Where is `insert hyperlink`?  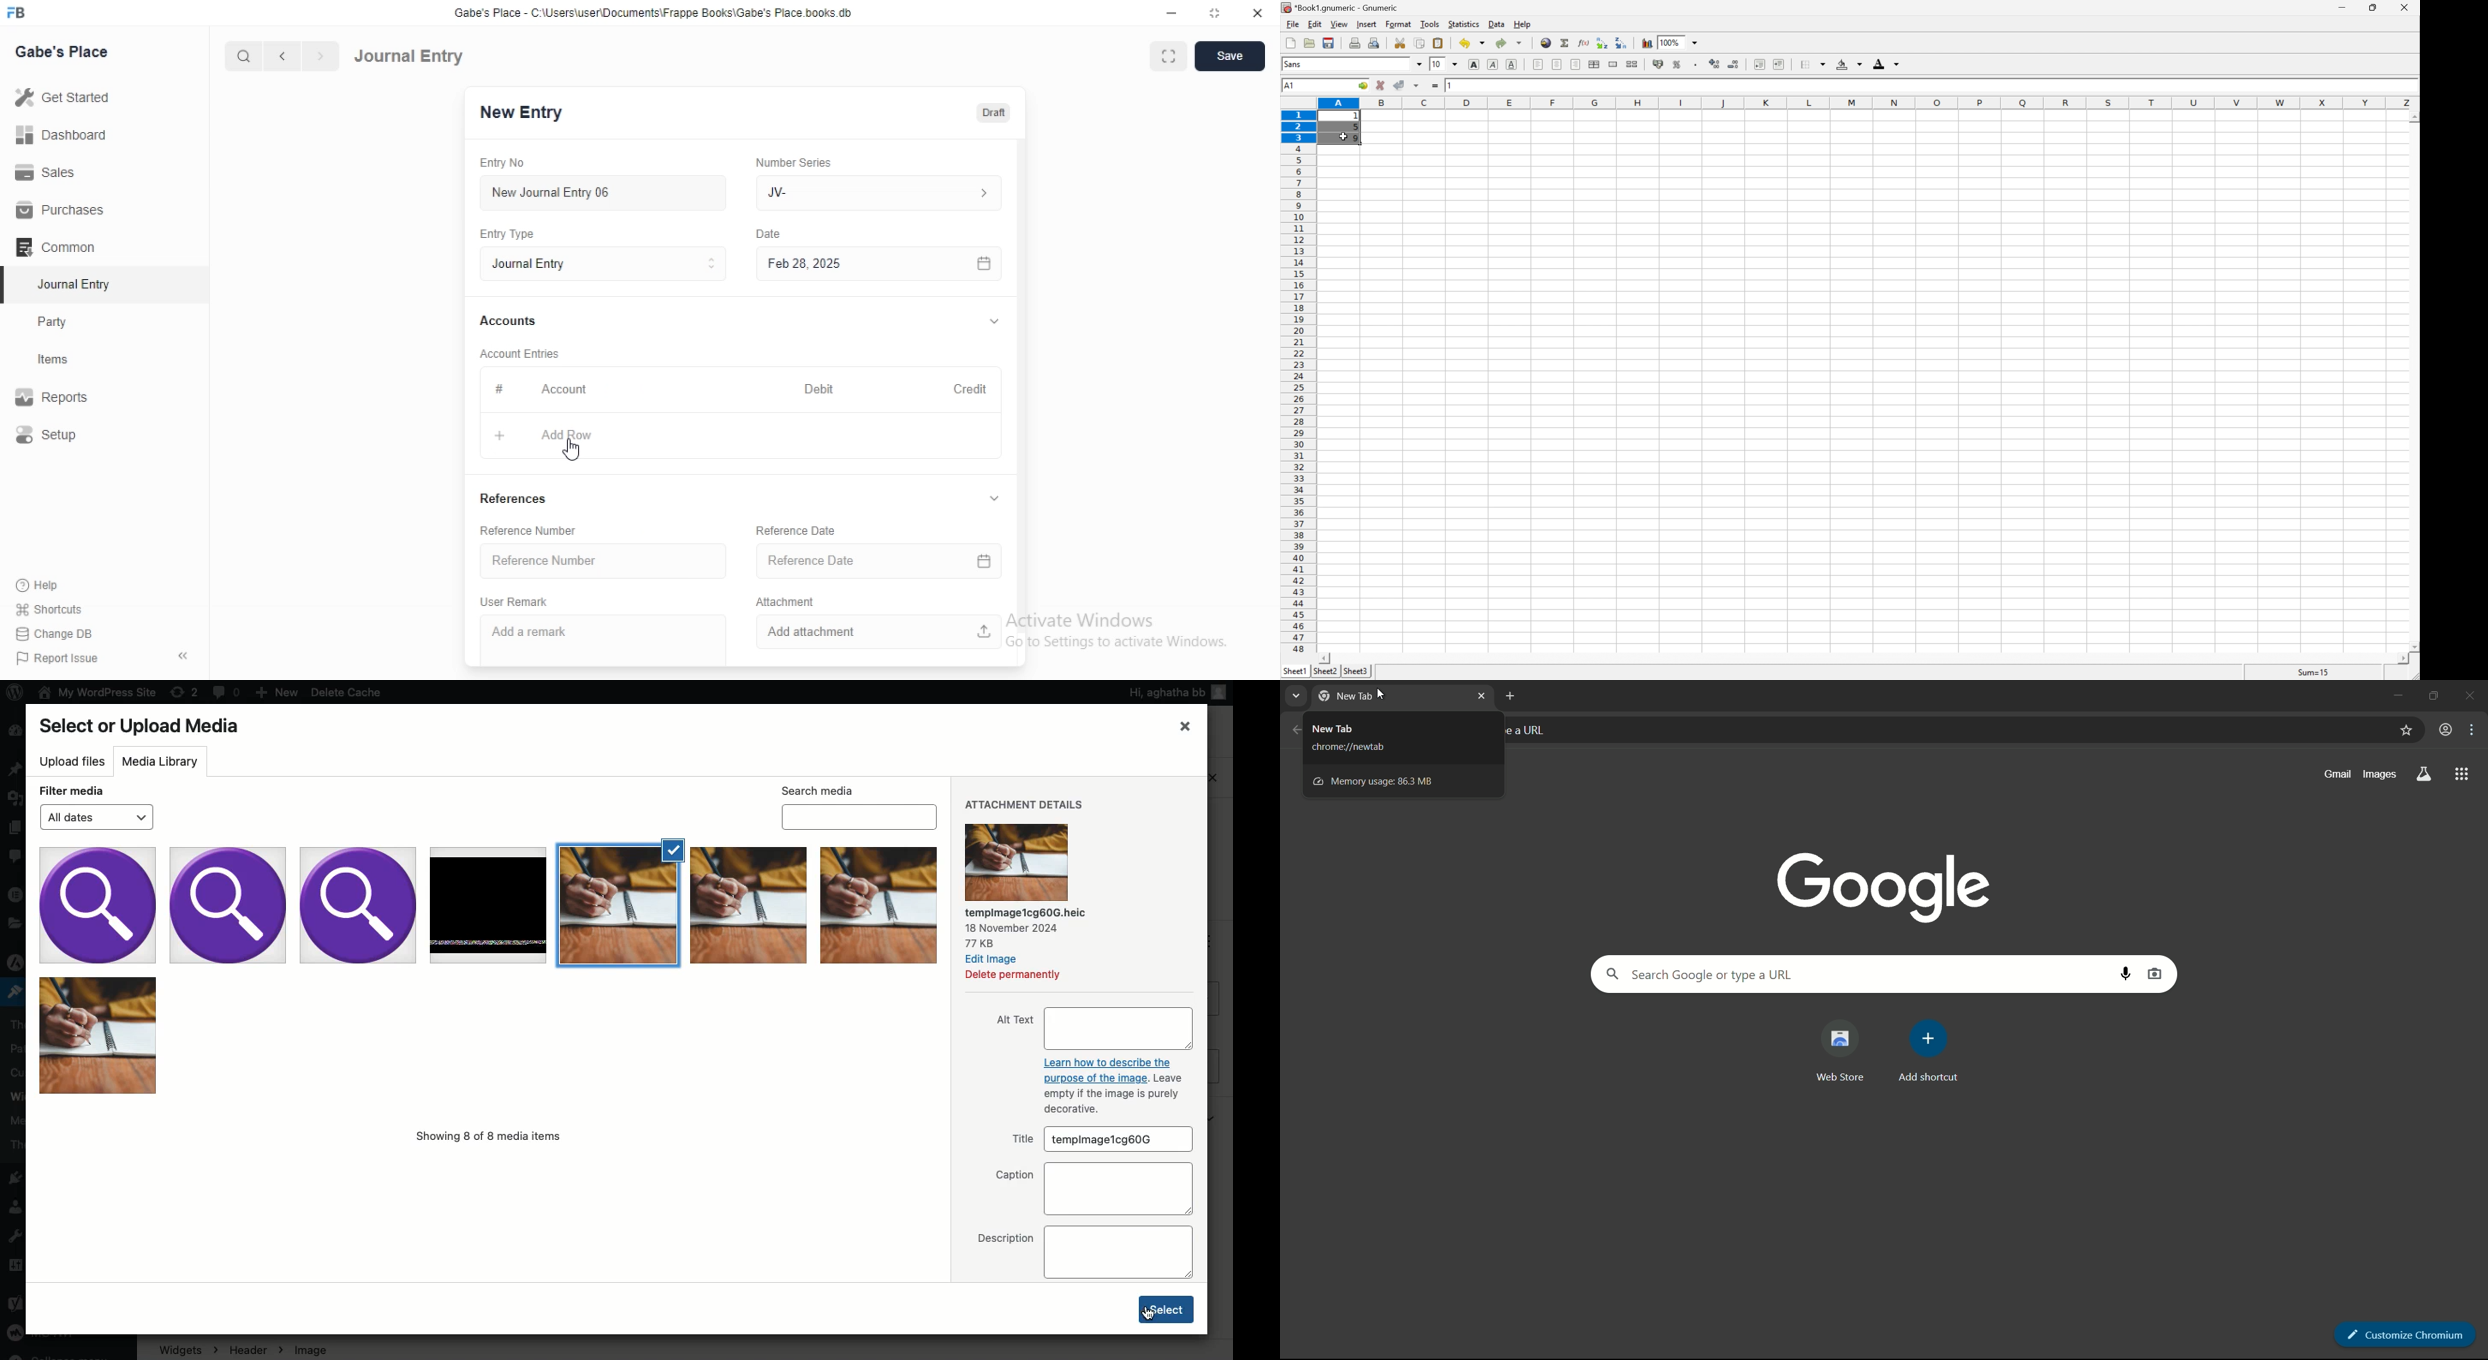
insert hyperlink is located at coordinates (1547, 42).